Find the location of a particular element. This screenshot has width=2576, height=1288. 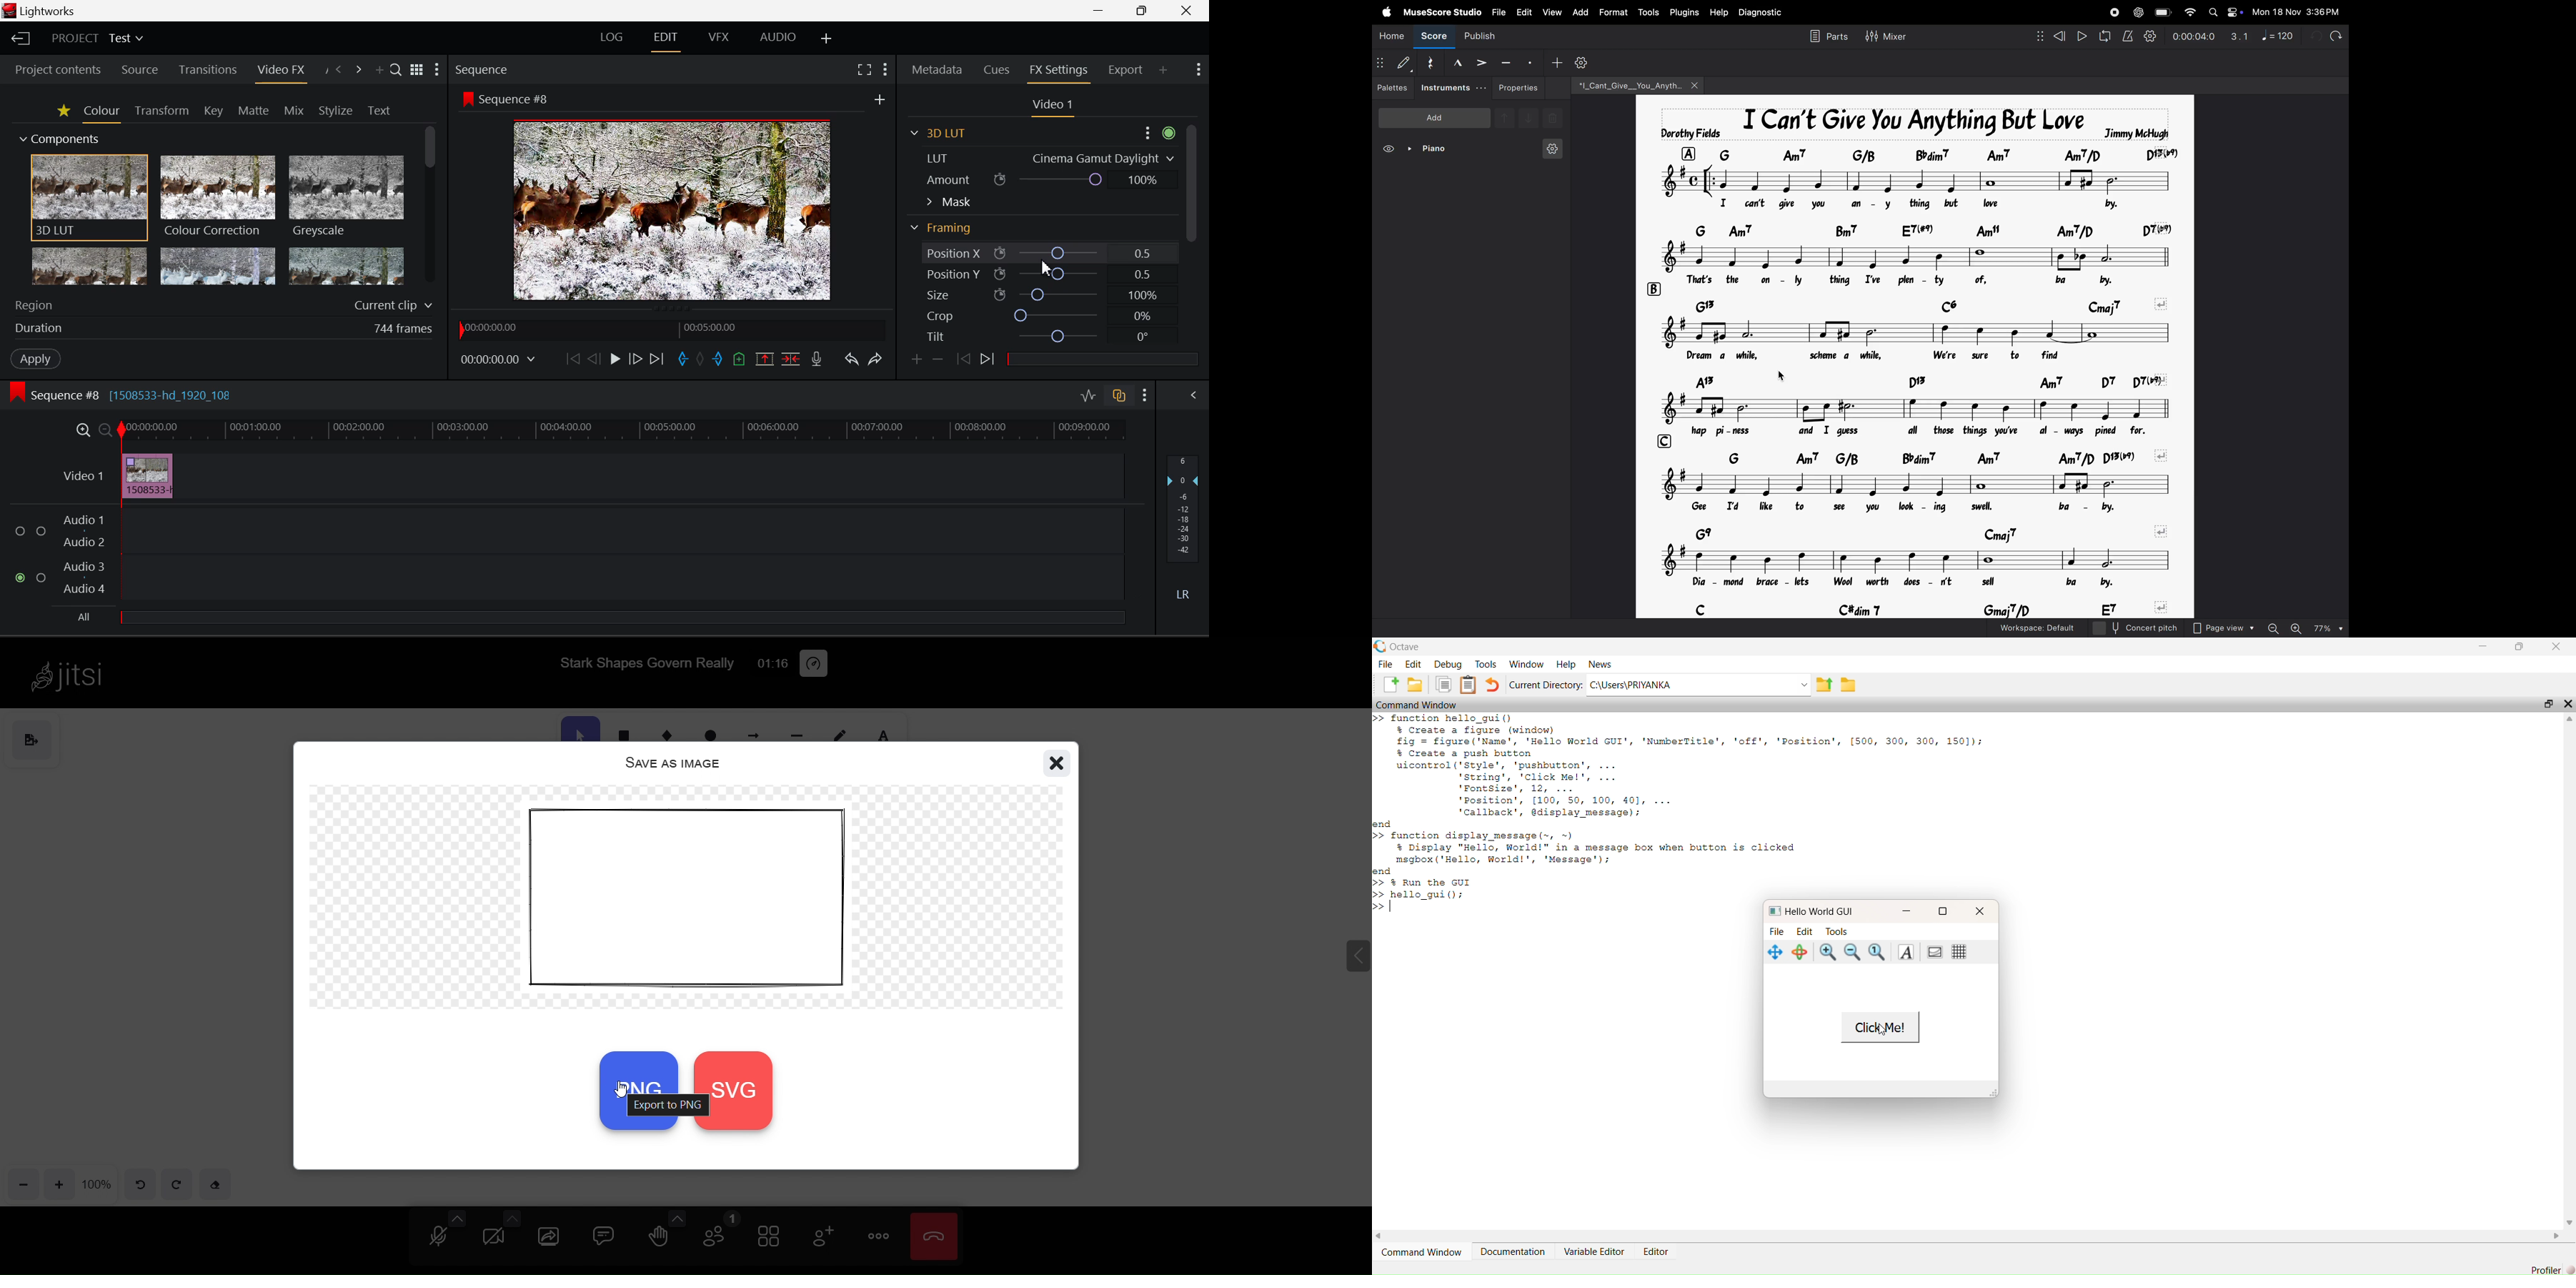

undo is located at coordinates (2315, 36).